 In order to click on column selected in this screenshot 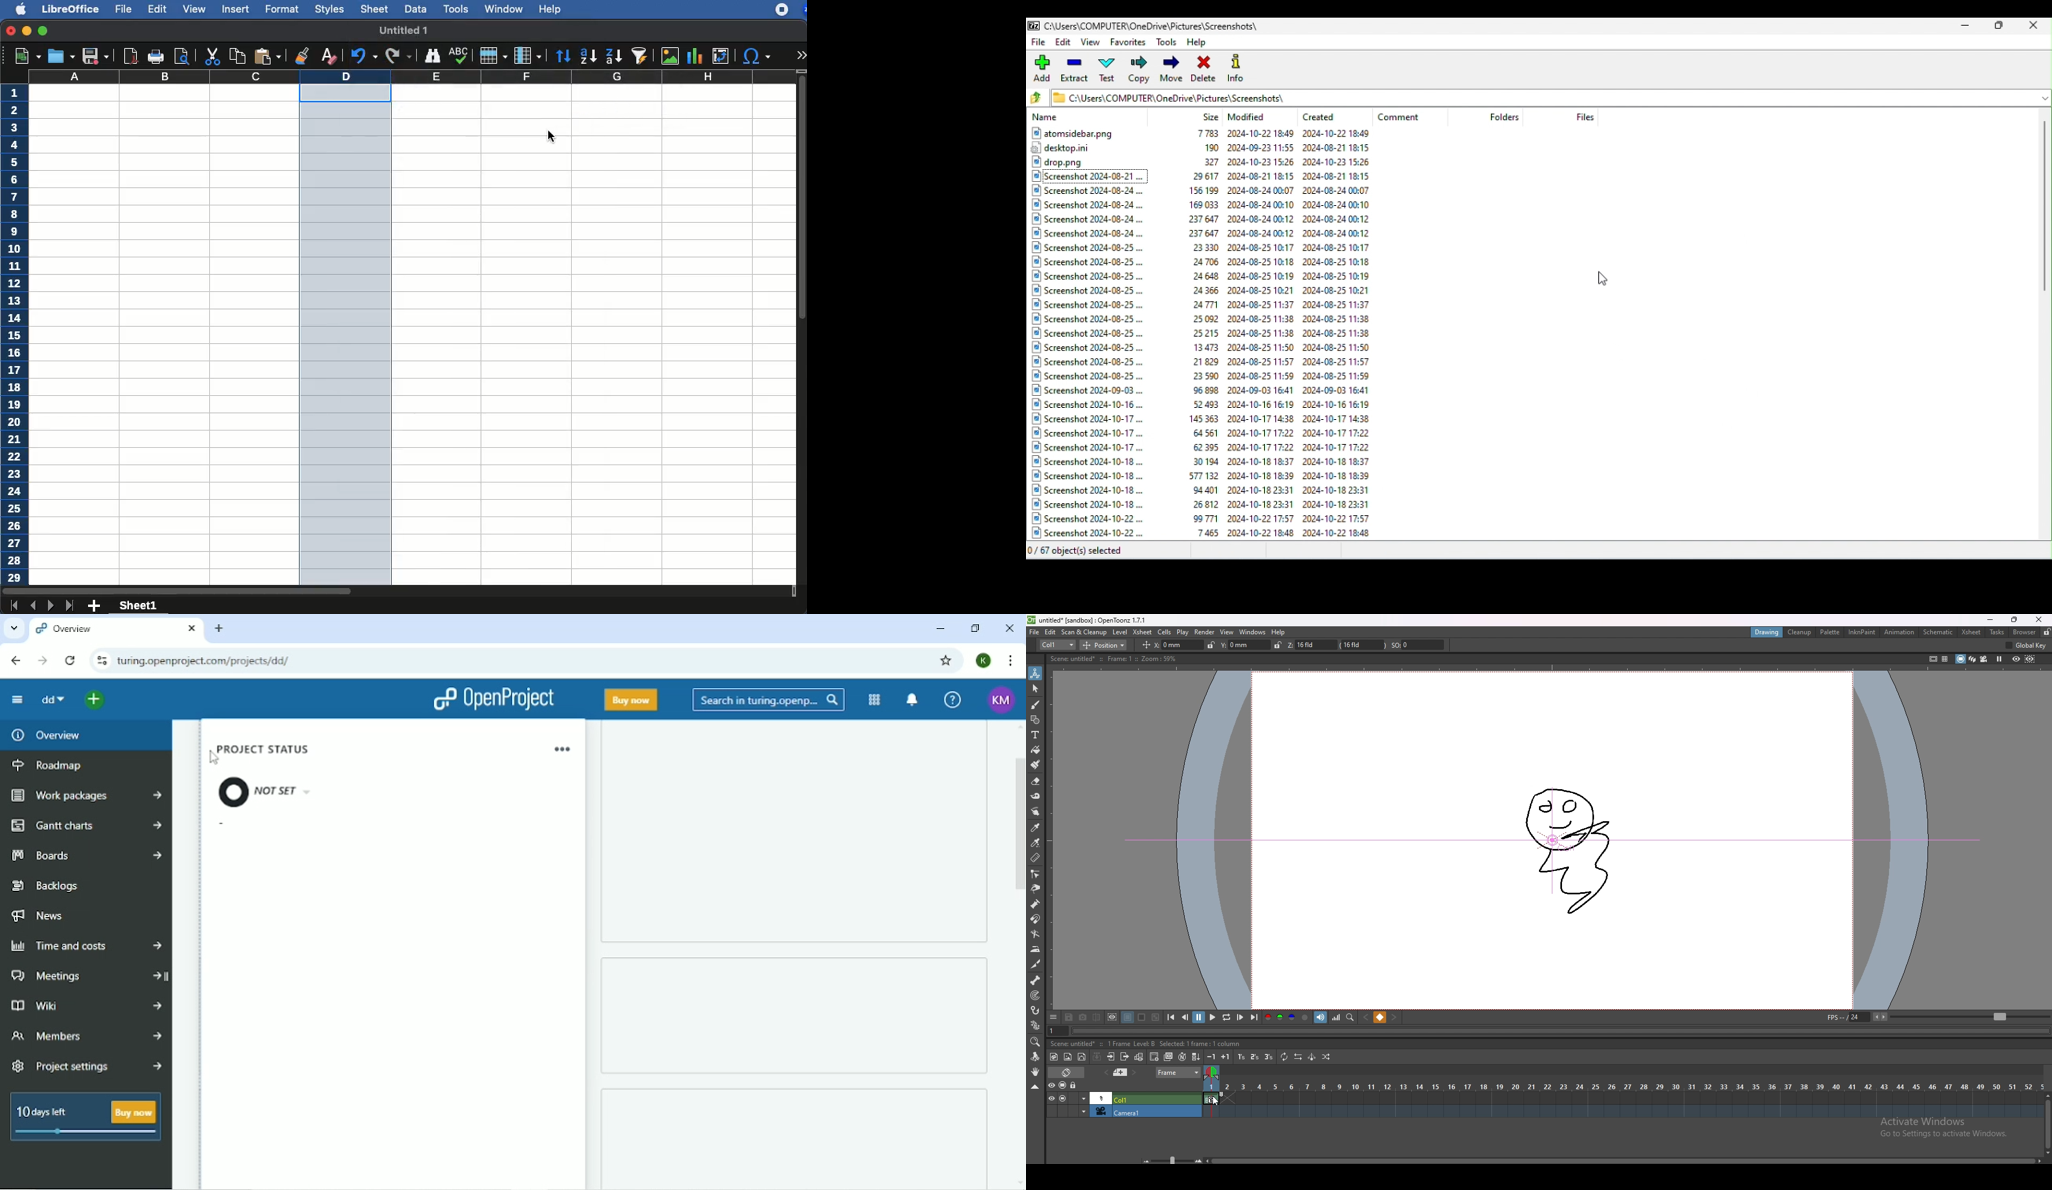, I will do `click(346, 335)`.